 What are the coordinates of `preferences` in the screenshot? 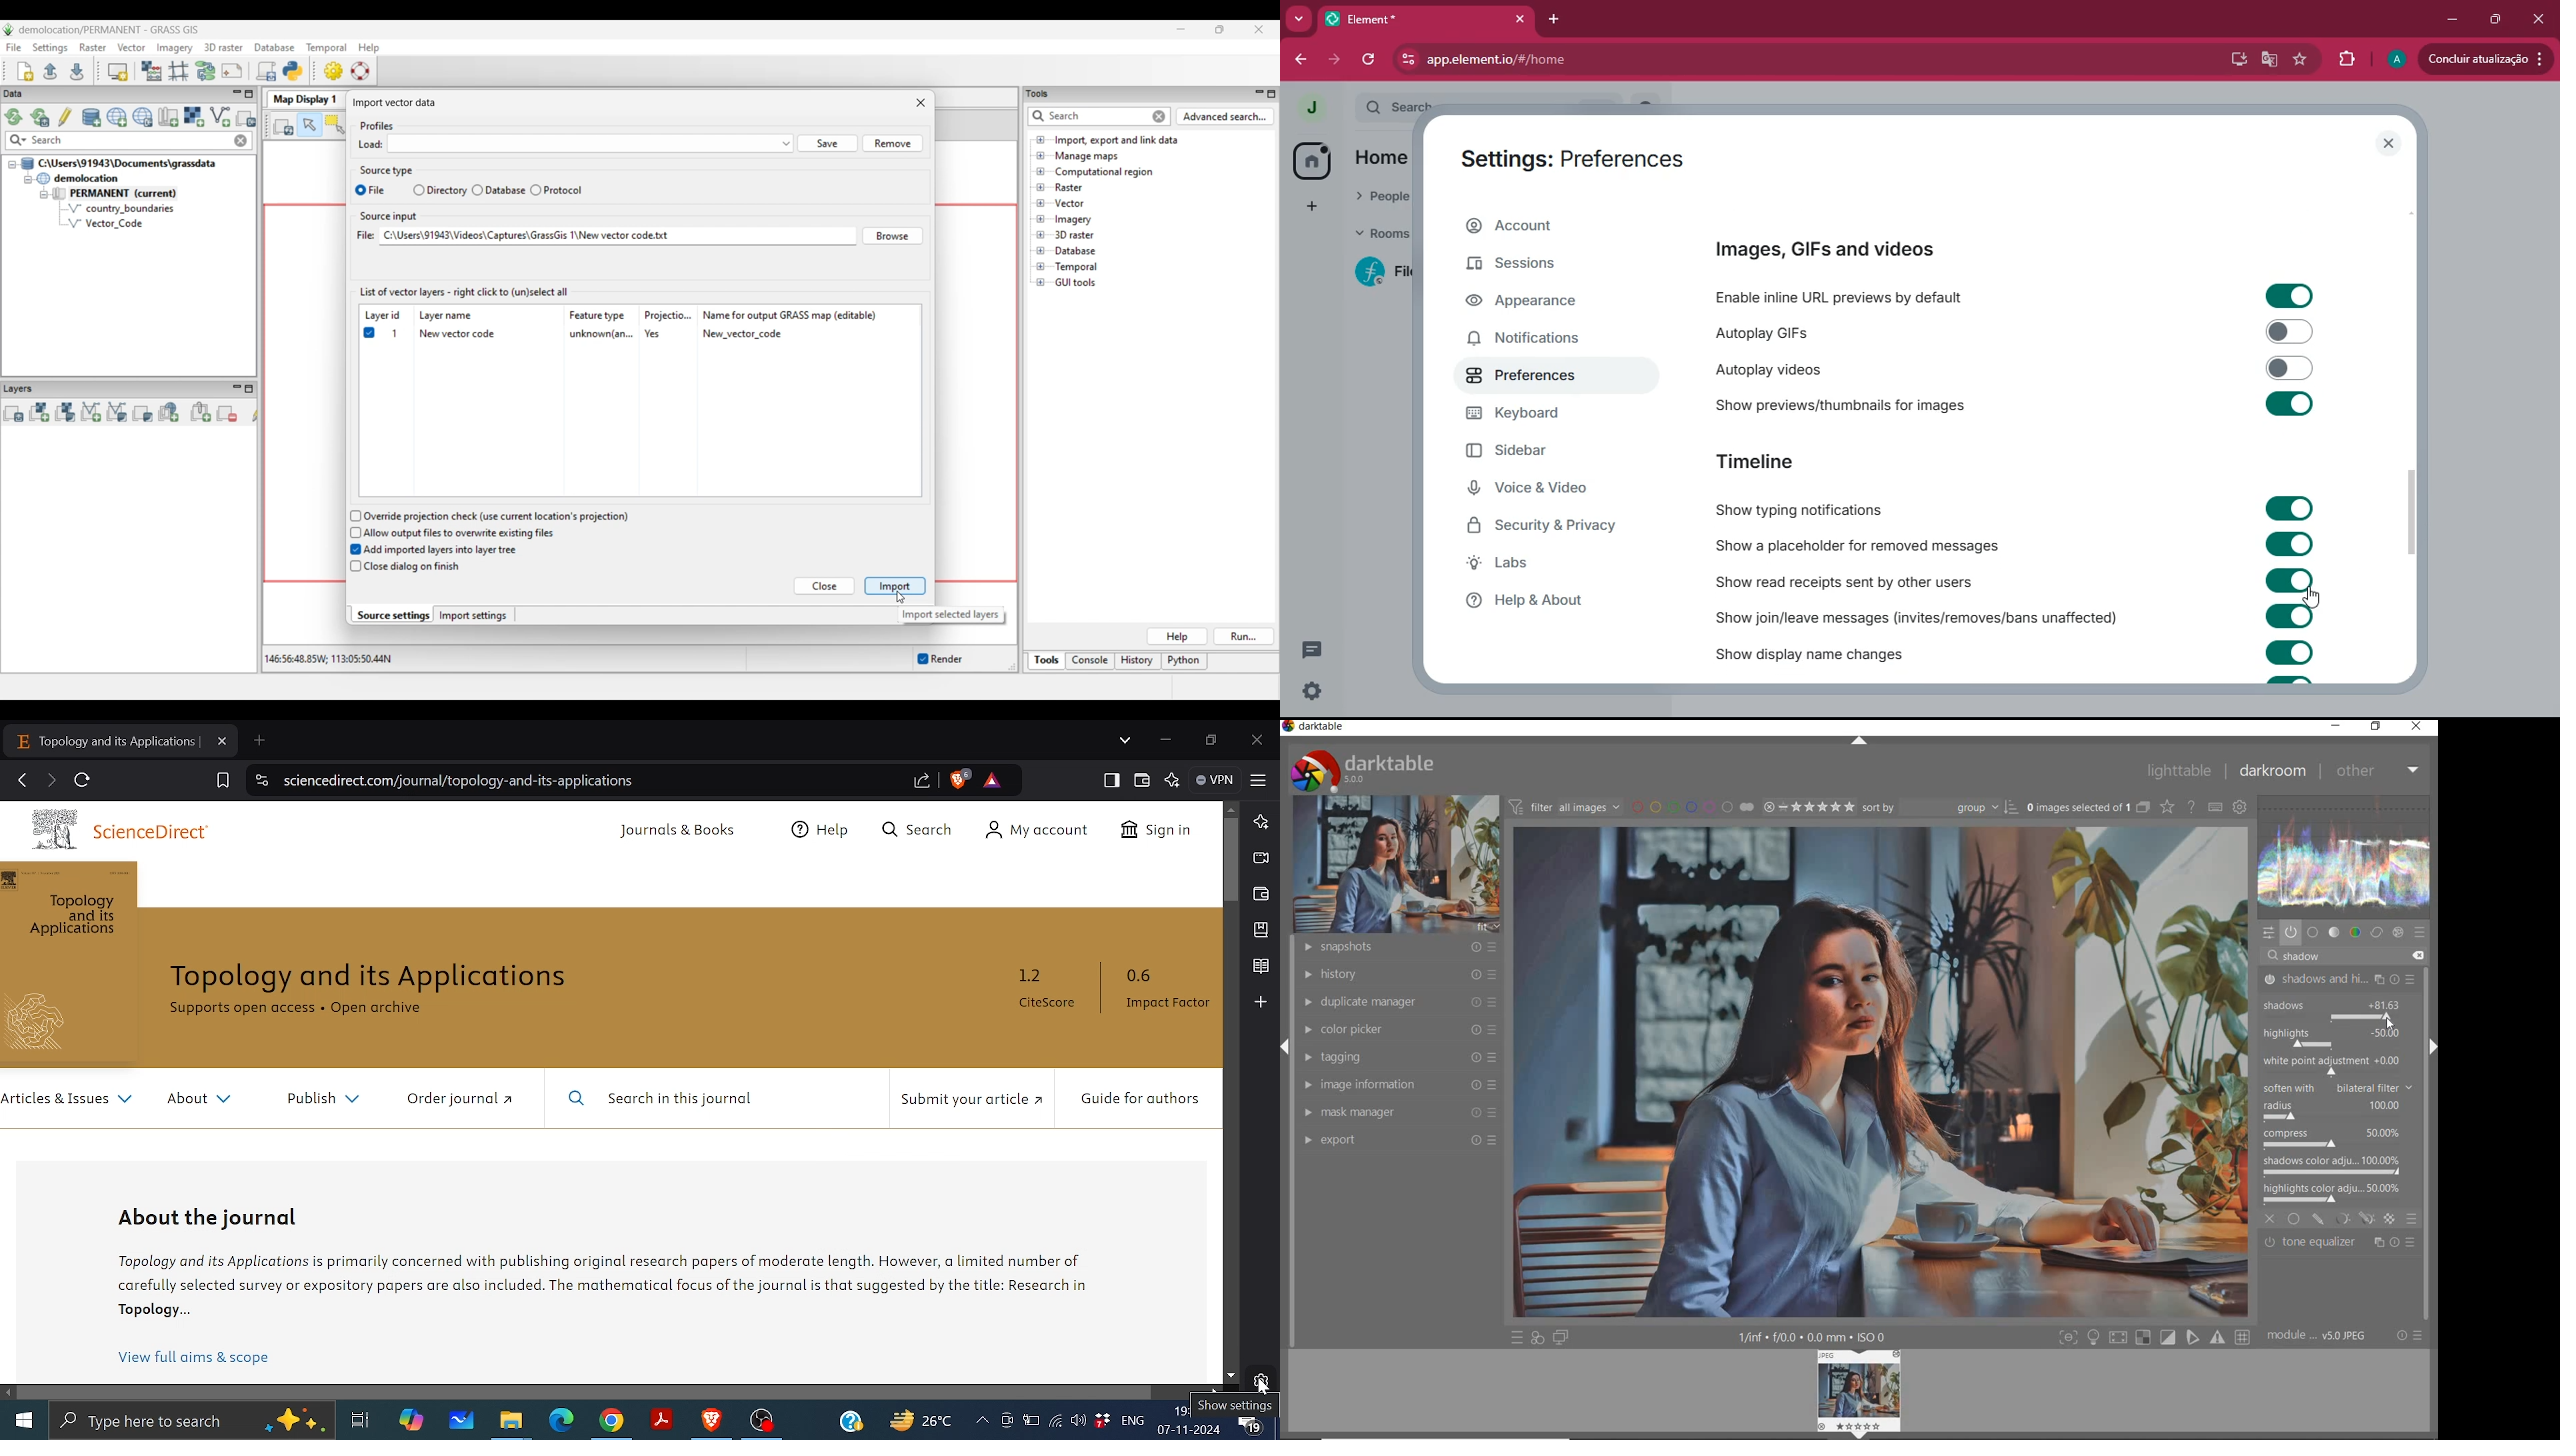 It's located at (1540, 377).